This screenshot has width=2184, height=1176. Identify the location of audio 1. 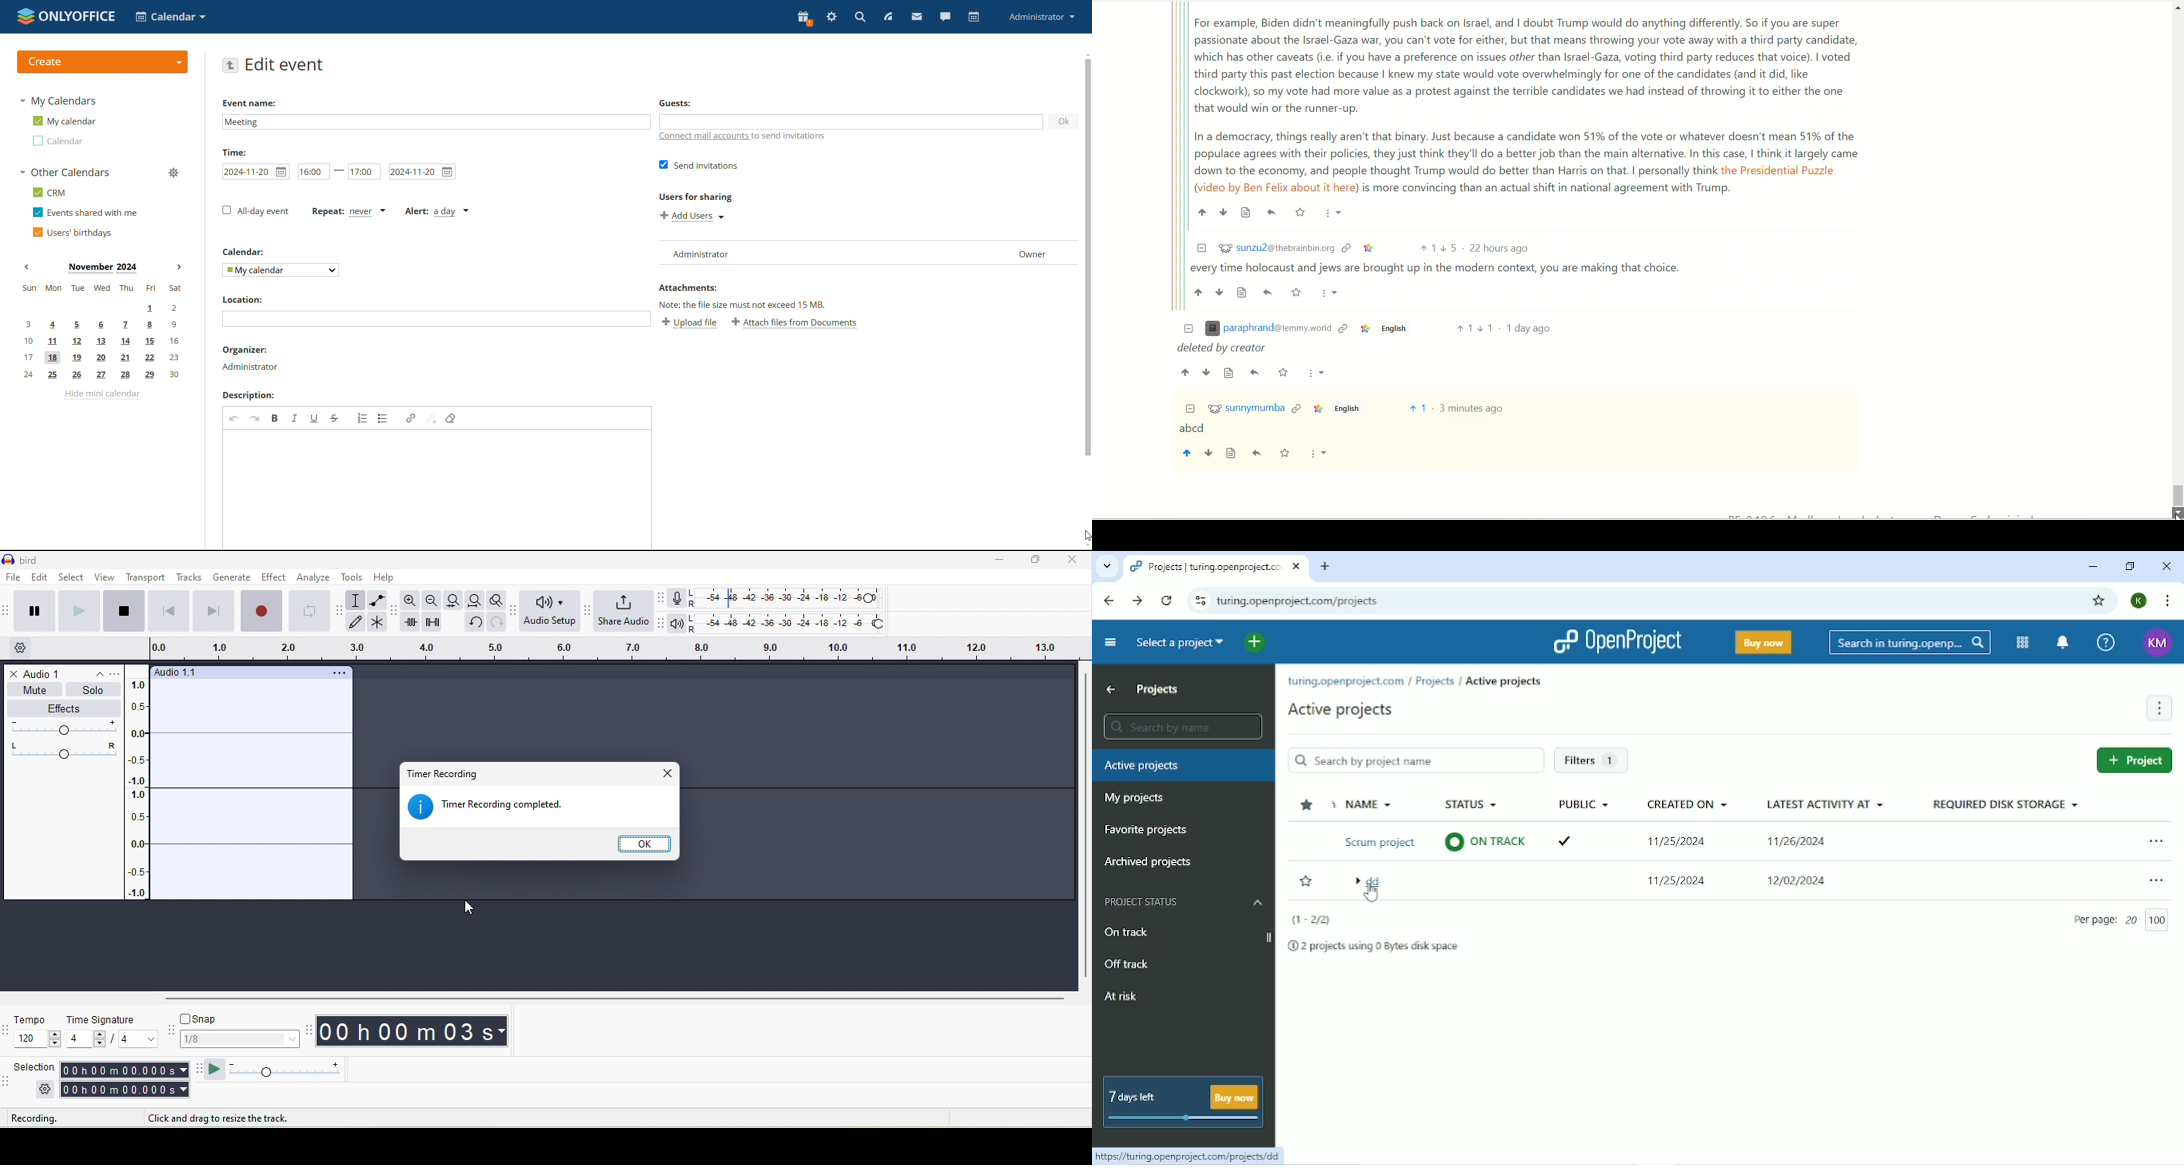
(45, 673).